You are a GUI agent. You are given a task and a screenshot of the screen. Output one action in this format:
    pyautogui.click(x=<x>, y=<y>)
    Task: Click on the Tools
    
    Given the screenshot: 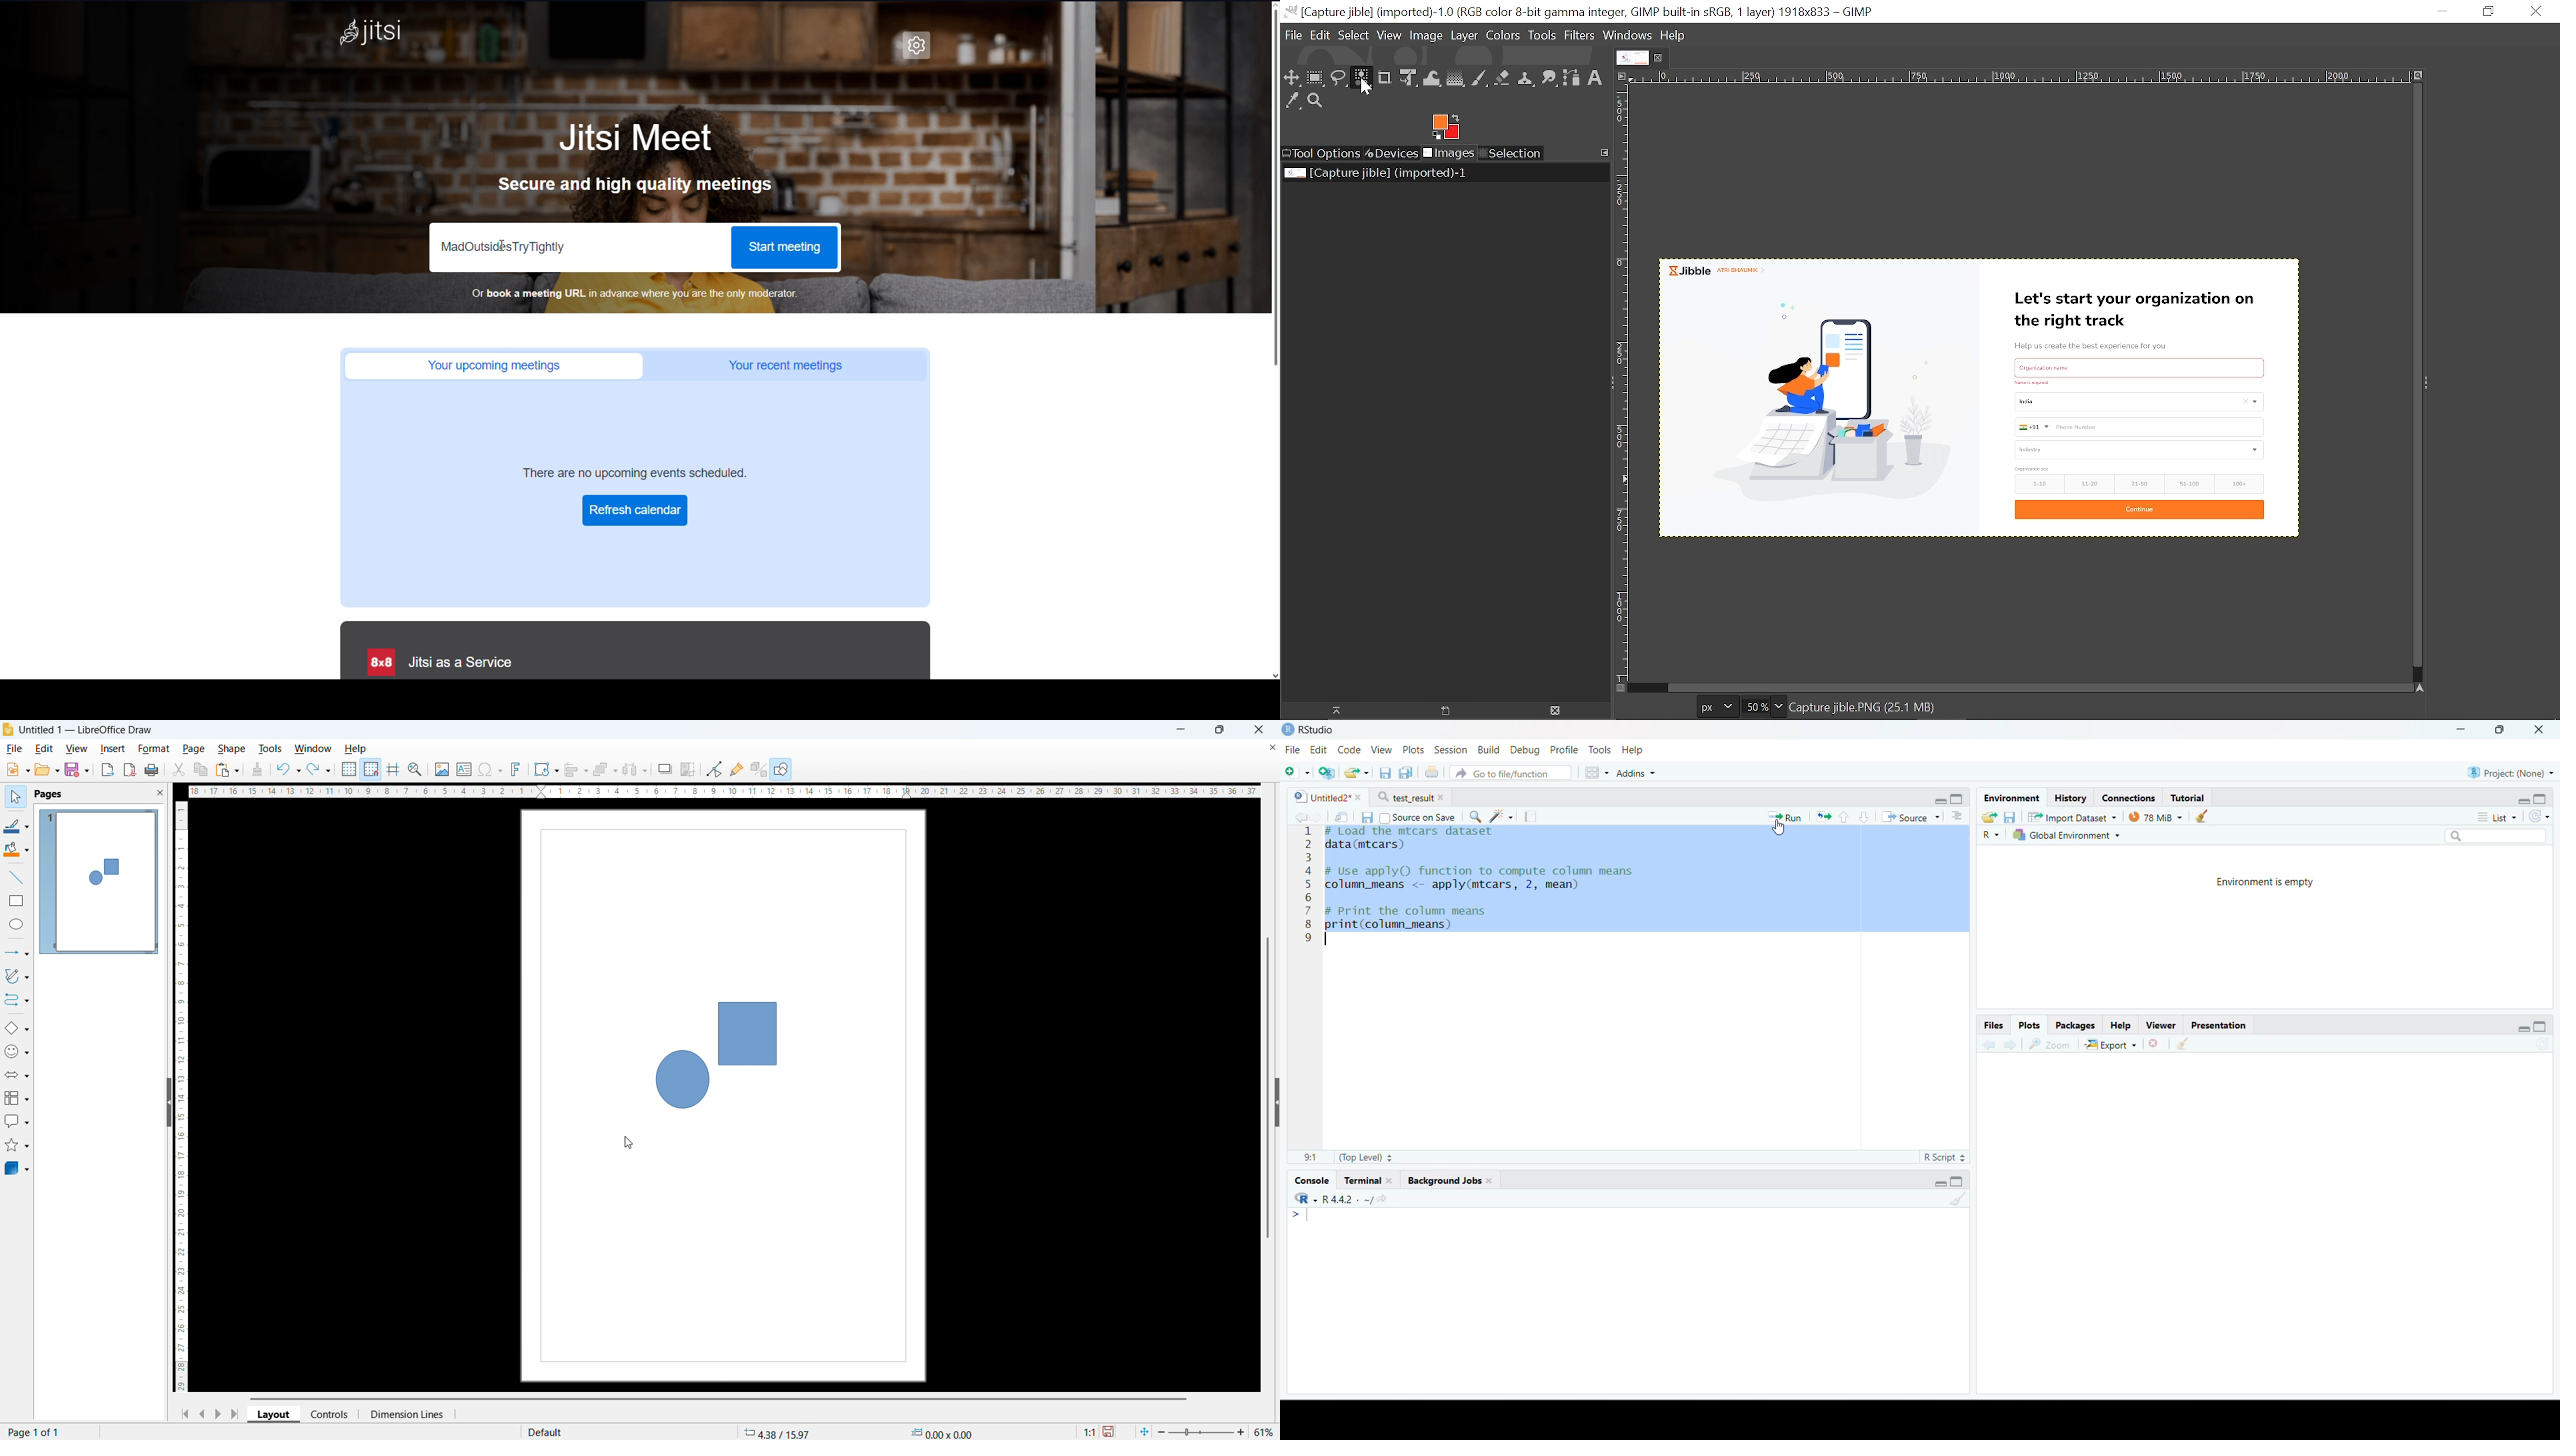 What is the action you would take?
    pyautogui.click(x=1599, y=749)
    